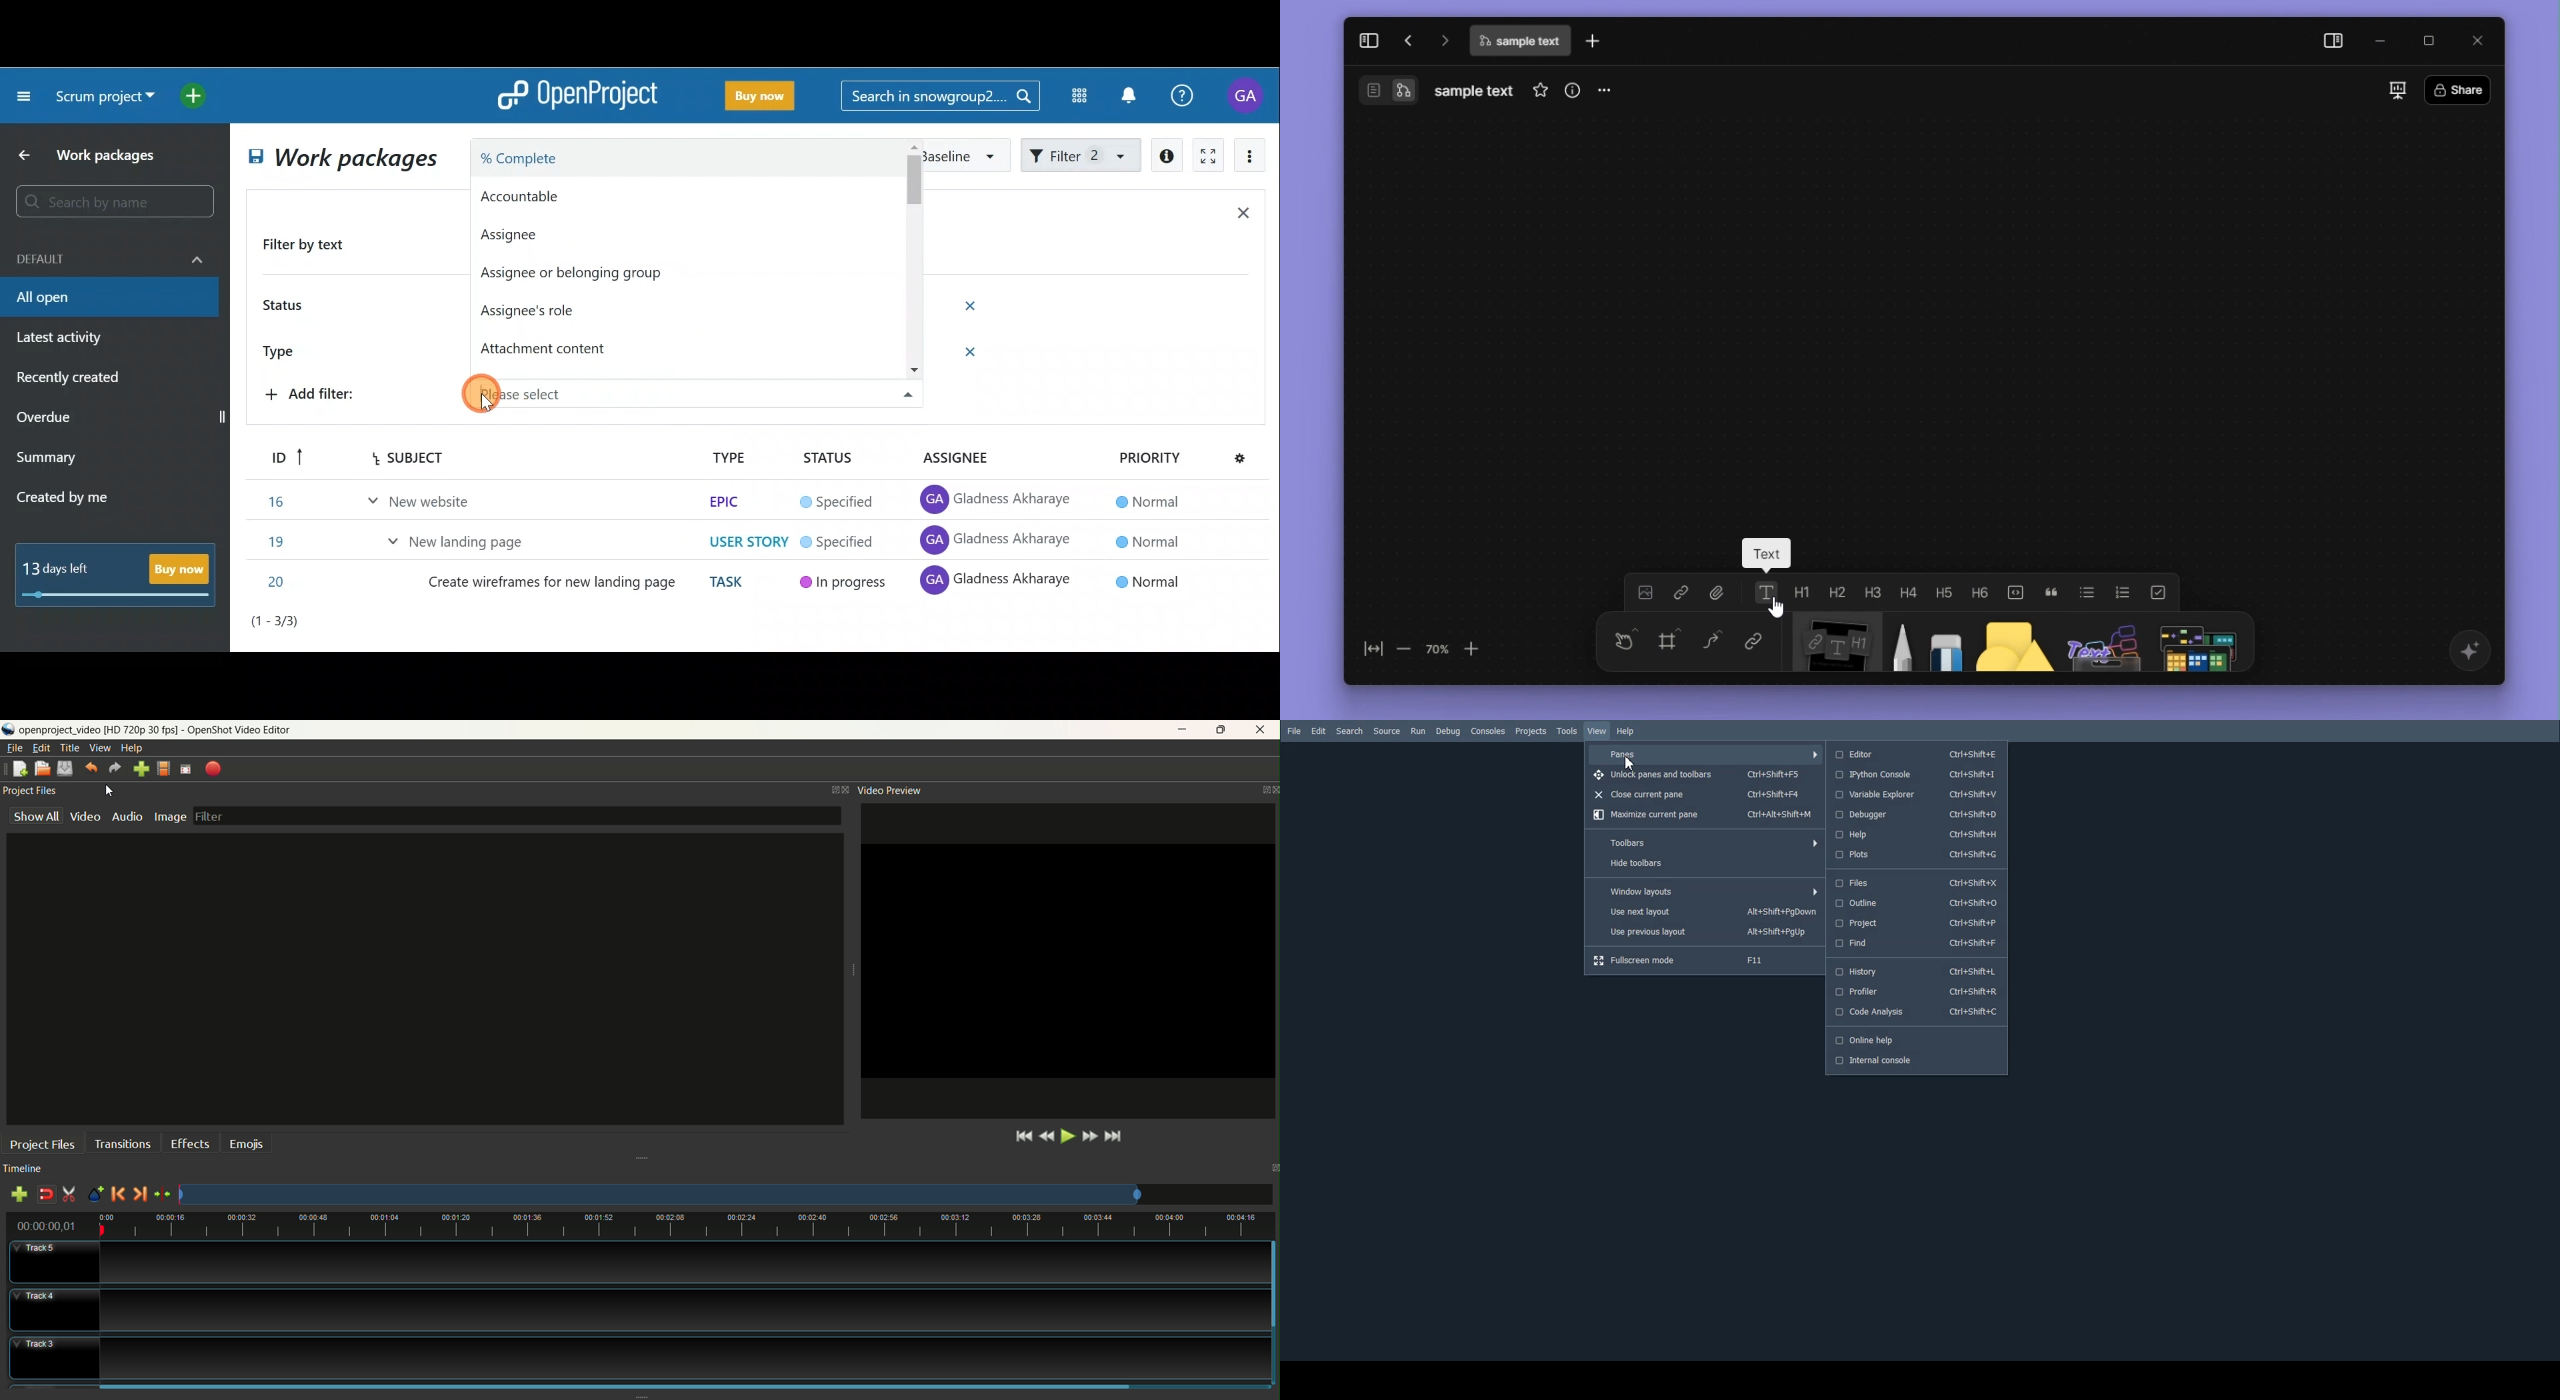 The width and height of the screenshot is (2576, 1400). Describe the element at coordinates (722, 501) in the screenshot. I see `epic` at that location.